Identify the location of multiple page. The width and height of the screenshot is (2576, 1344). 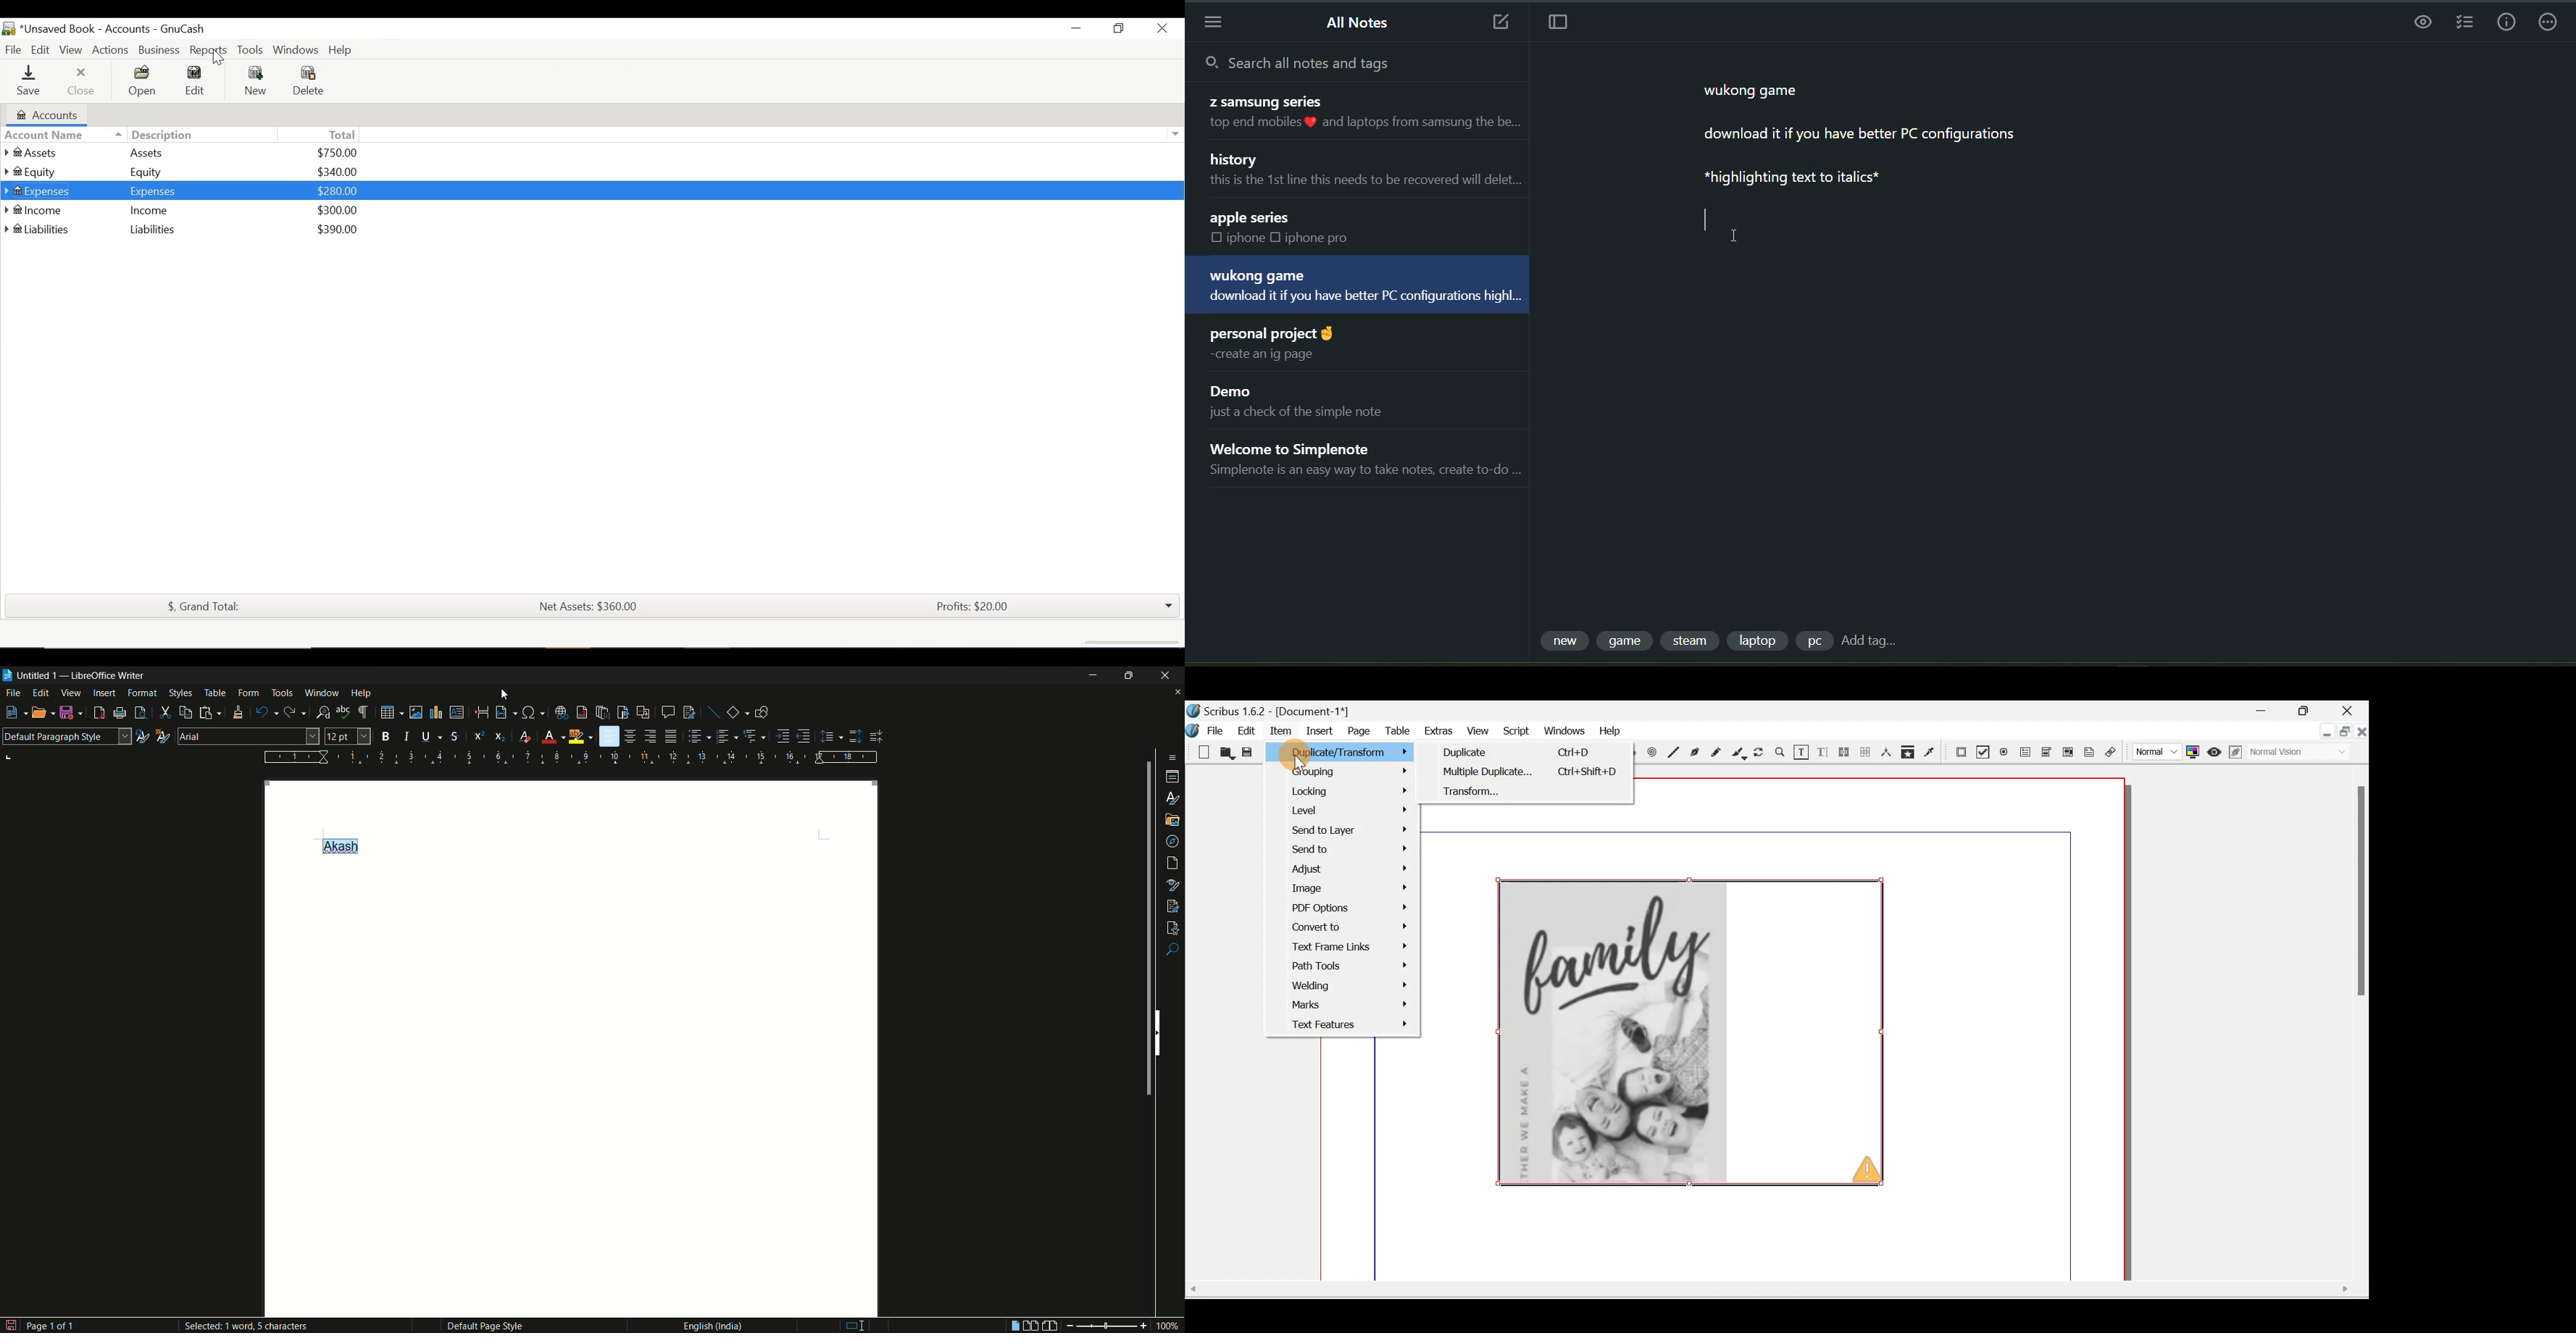
(1031, 1326).